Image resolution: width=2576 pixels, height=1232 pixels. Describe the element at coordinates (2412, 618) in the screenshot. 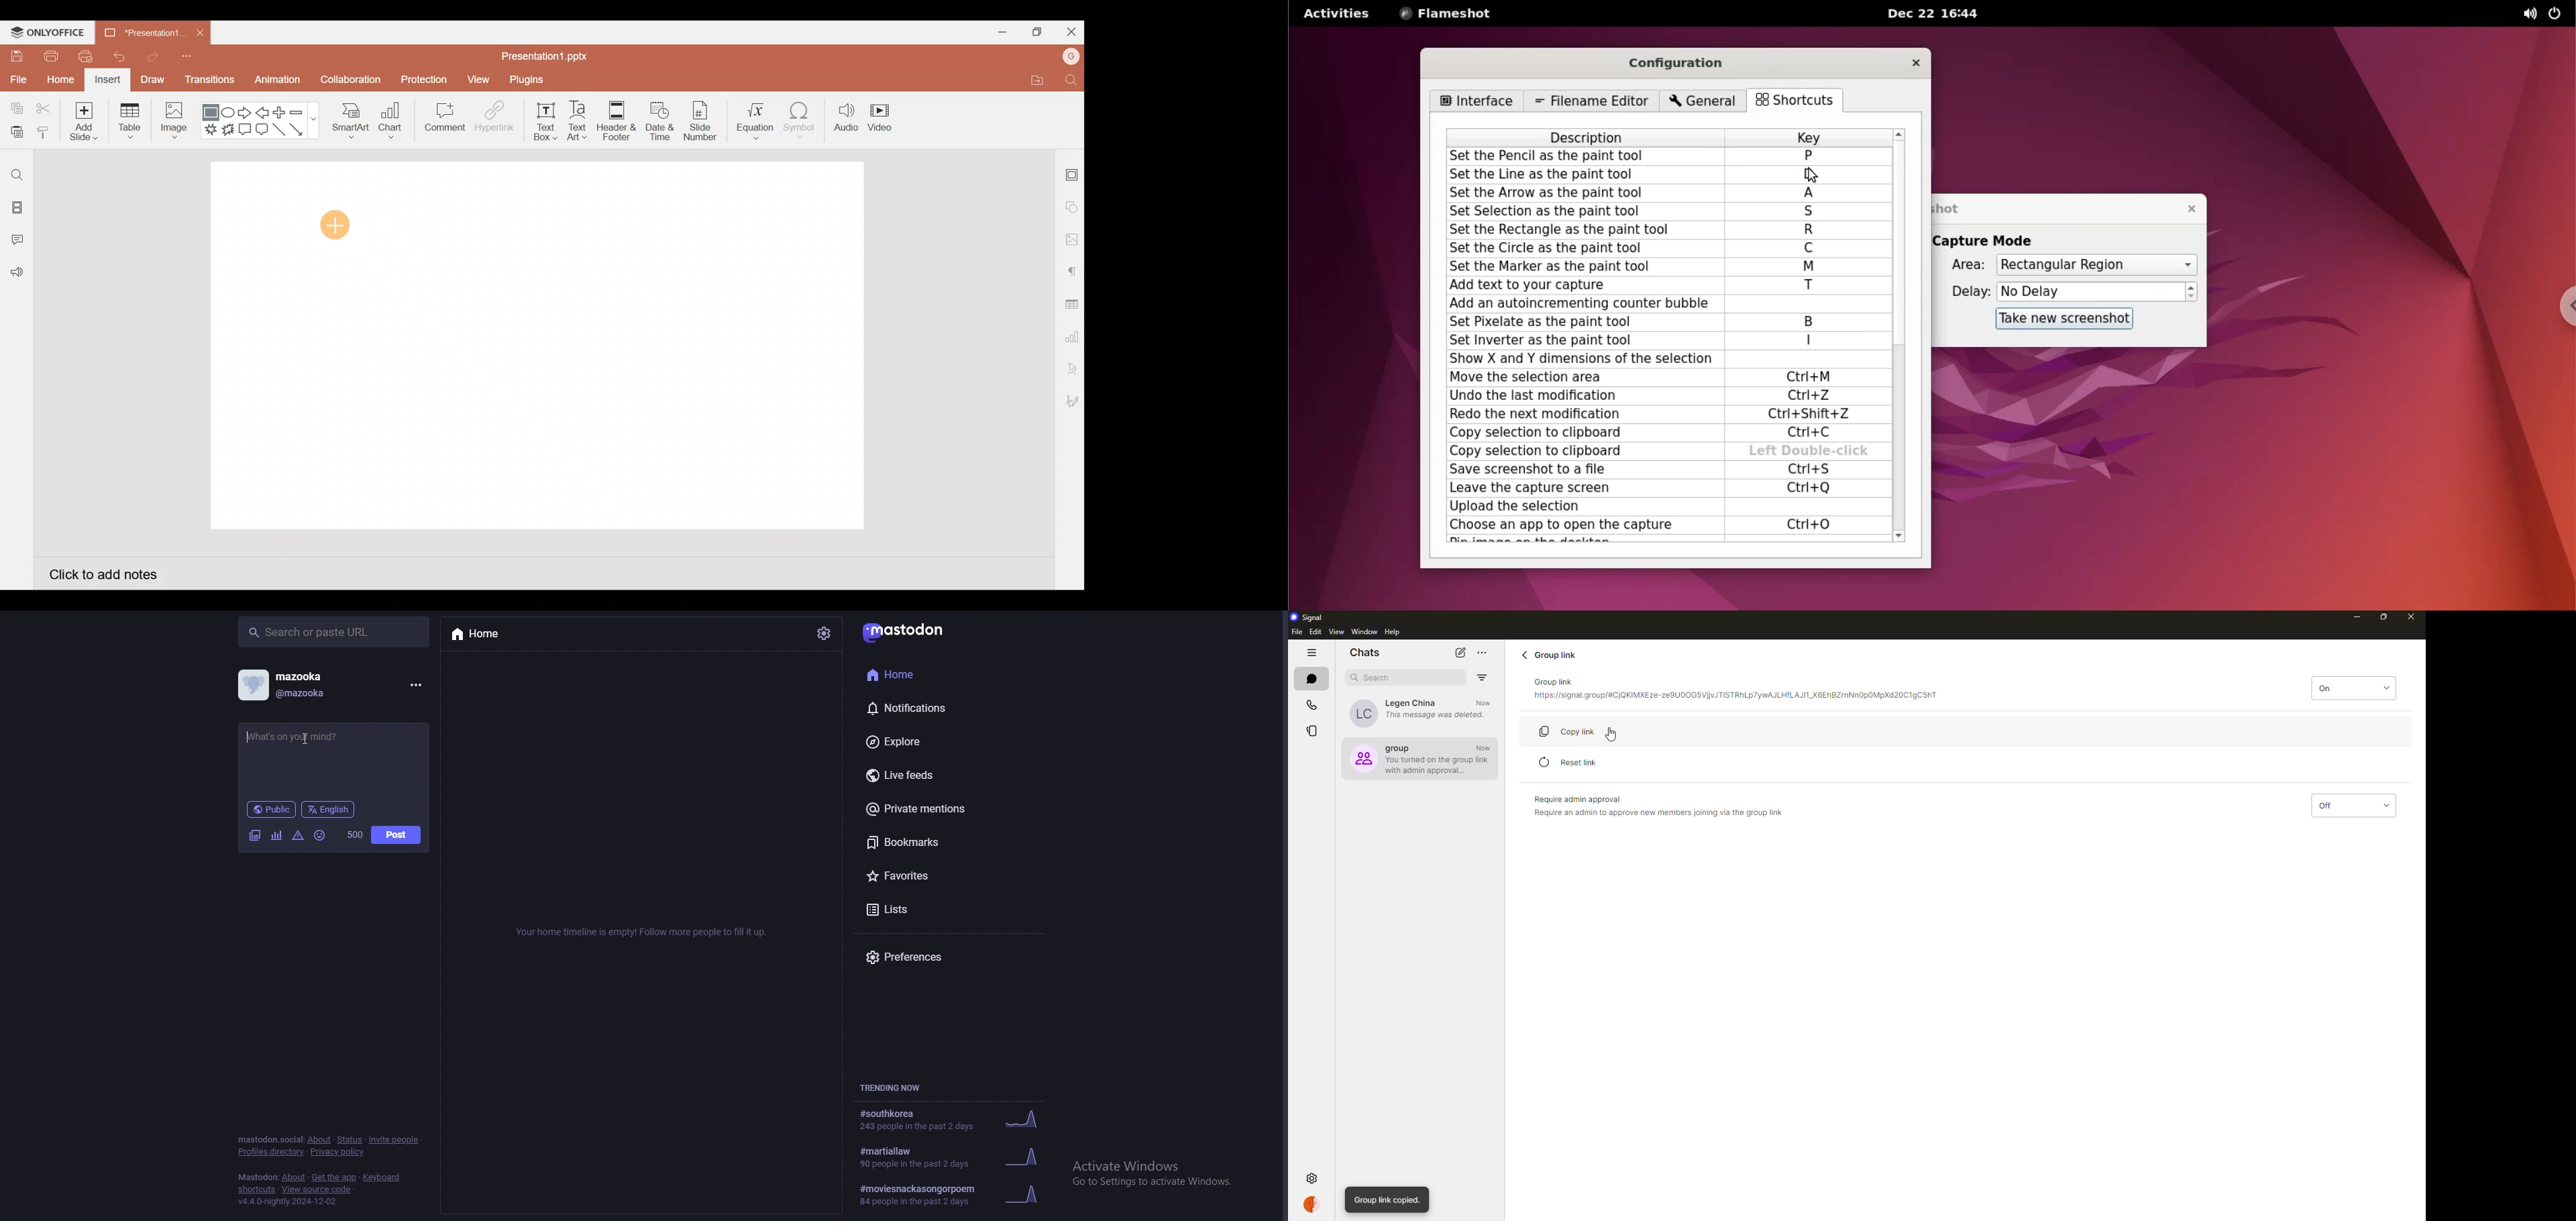

I see `close` at that location.